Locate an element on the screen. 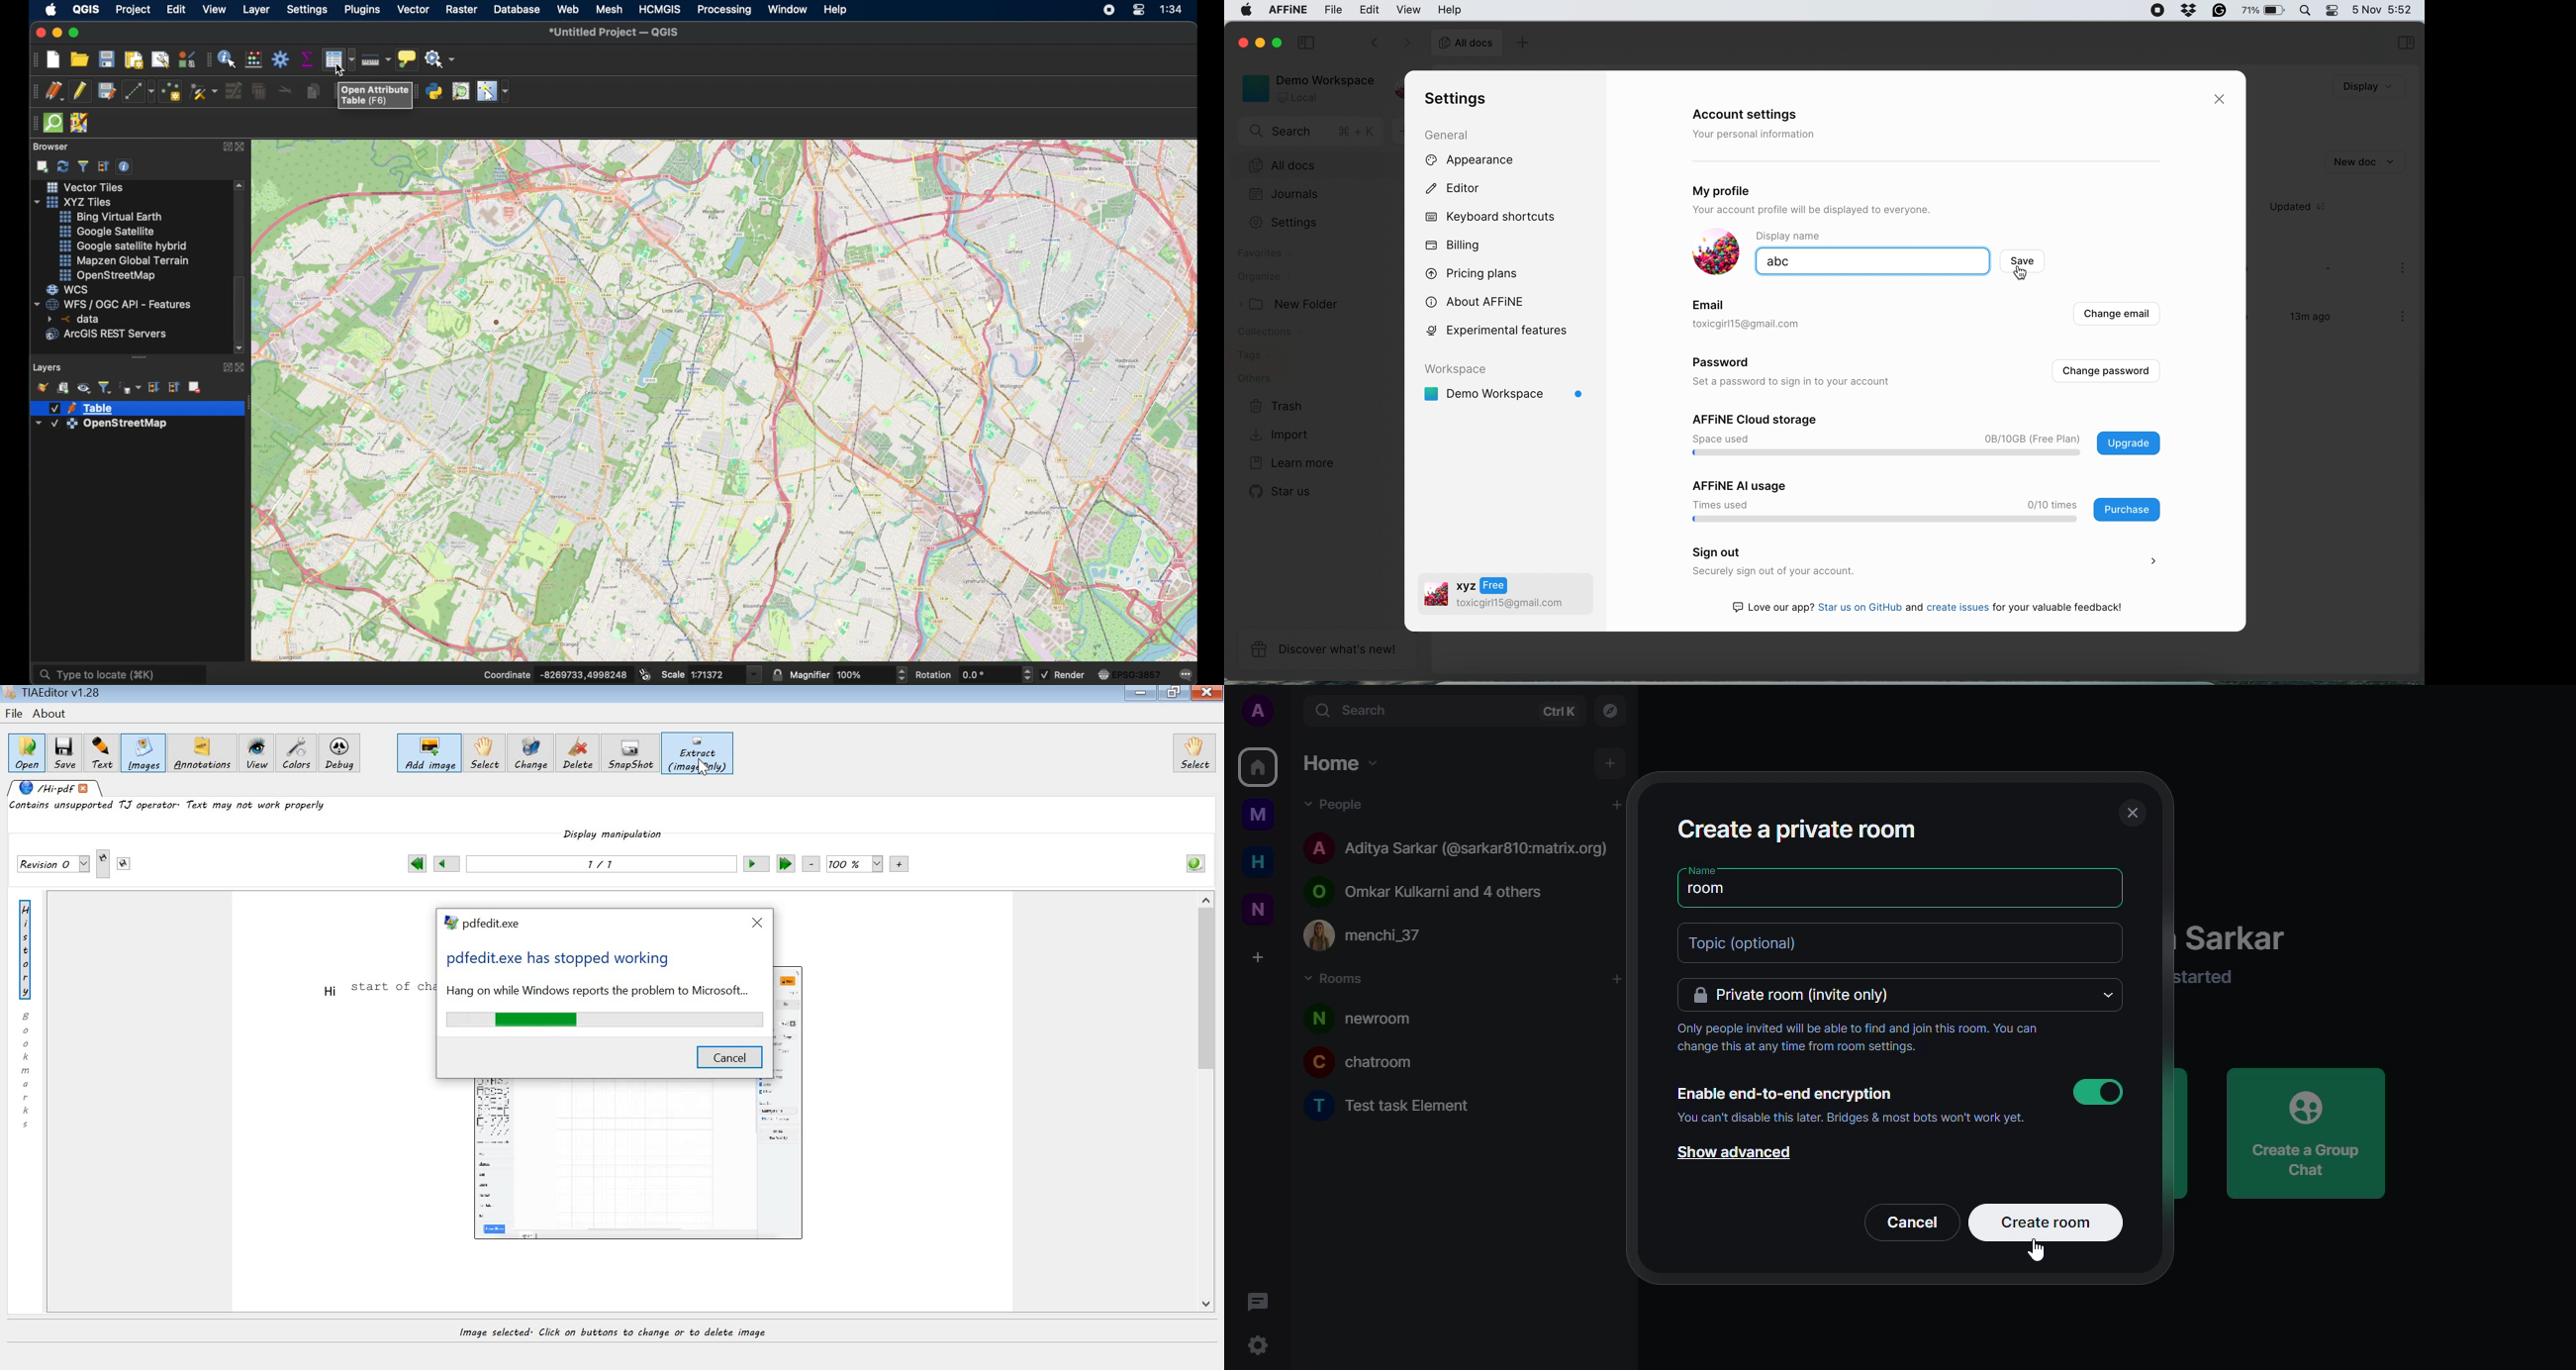 Image resolution: width=2576 pixels, height=1372 pixels. room input tab is located at coordinates (1711, 890).